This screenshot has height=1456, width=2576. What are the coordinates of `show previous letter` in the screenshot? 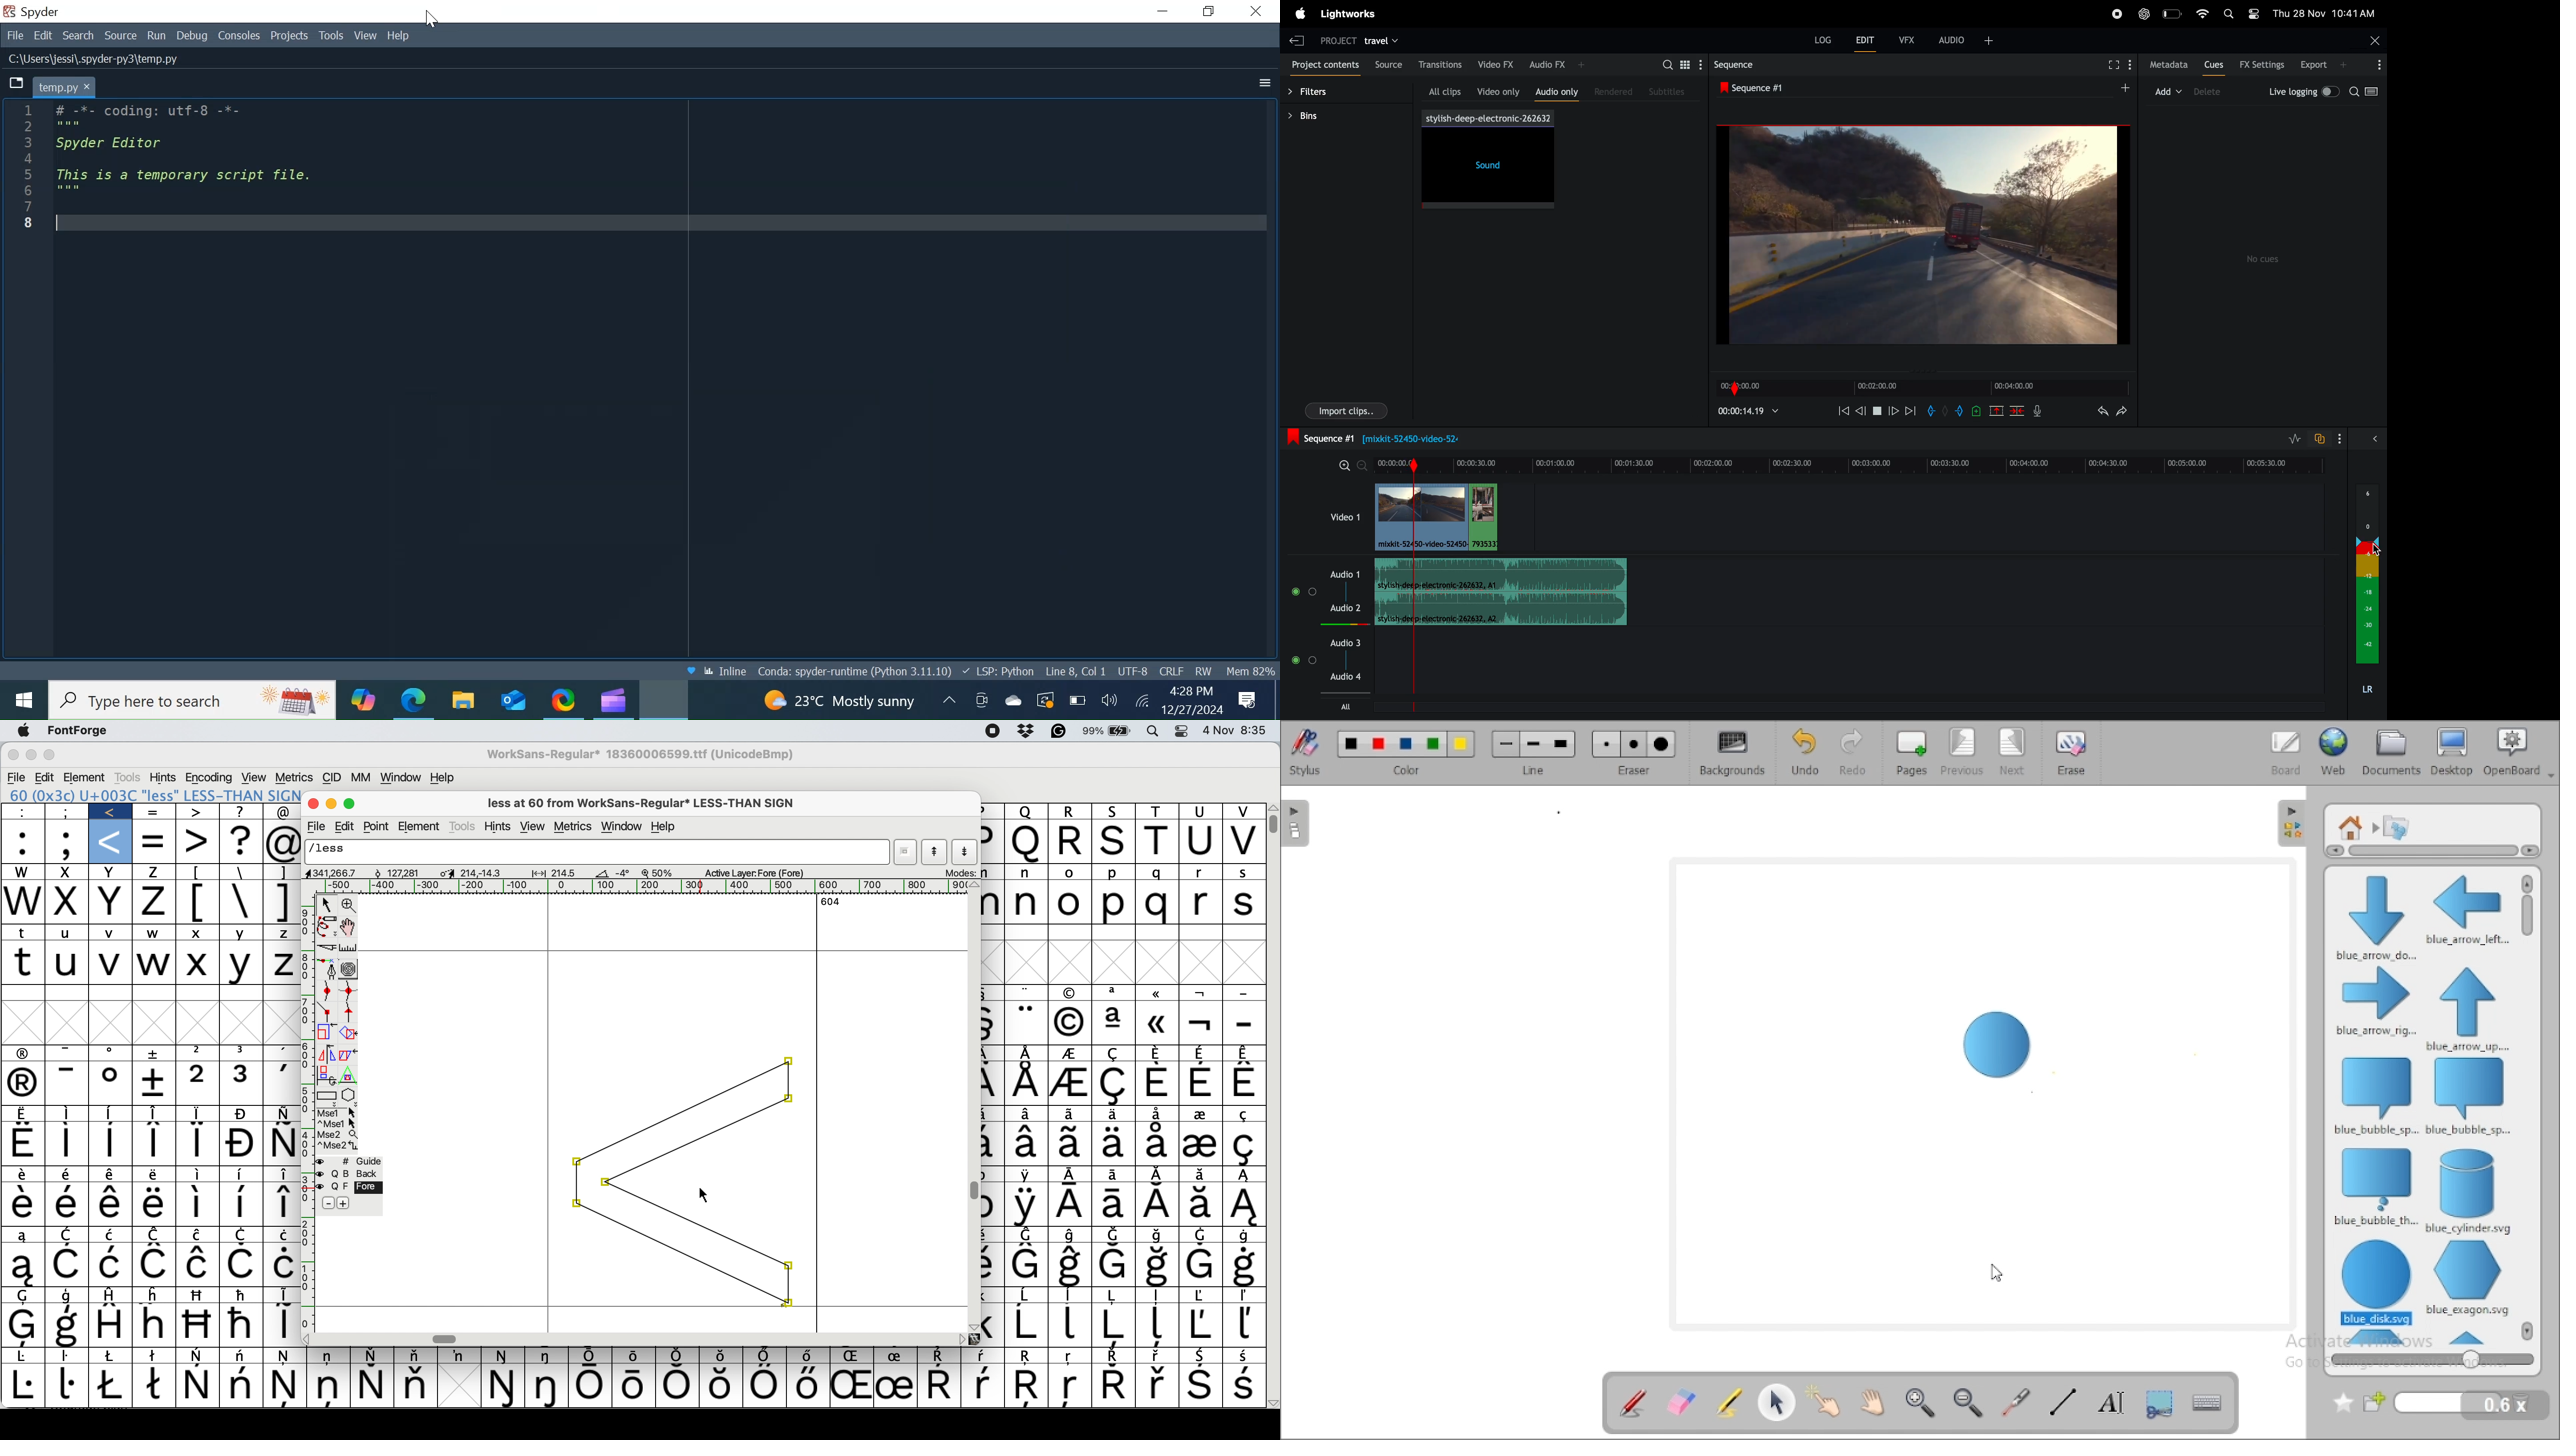 It's located at (935, 852).